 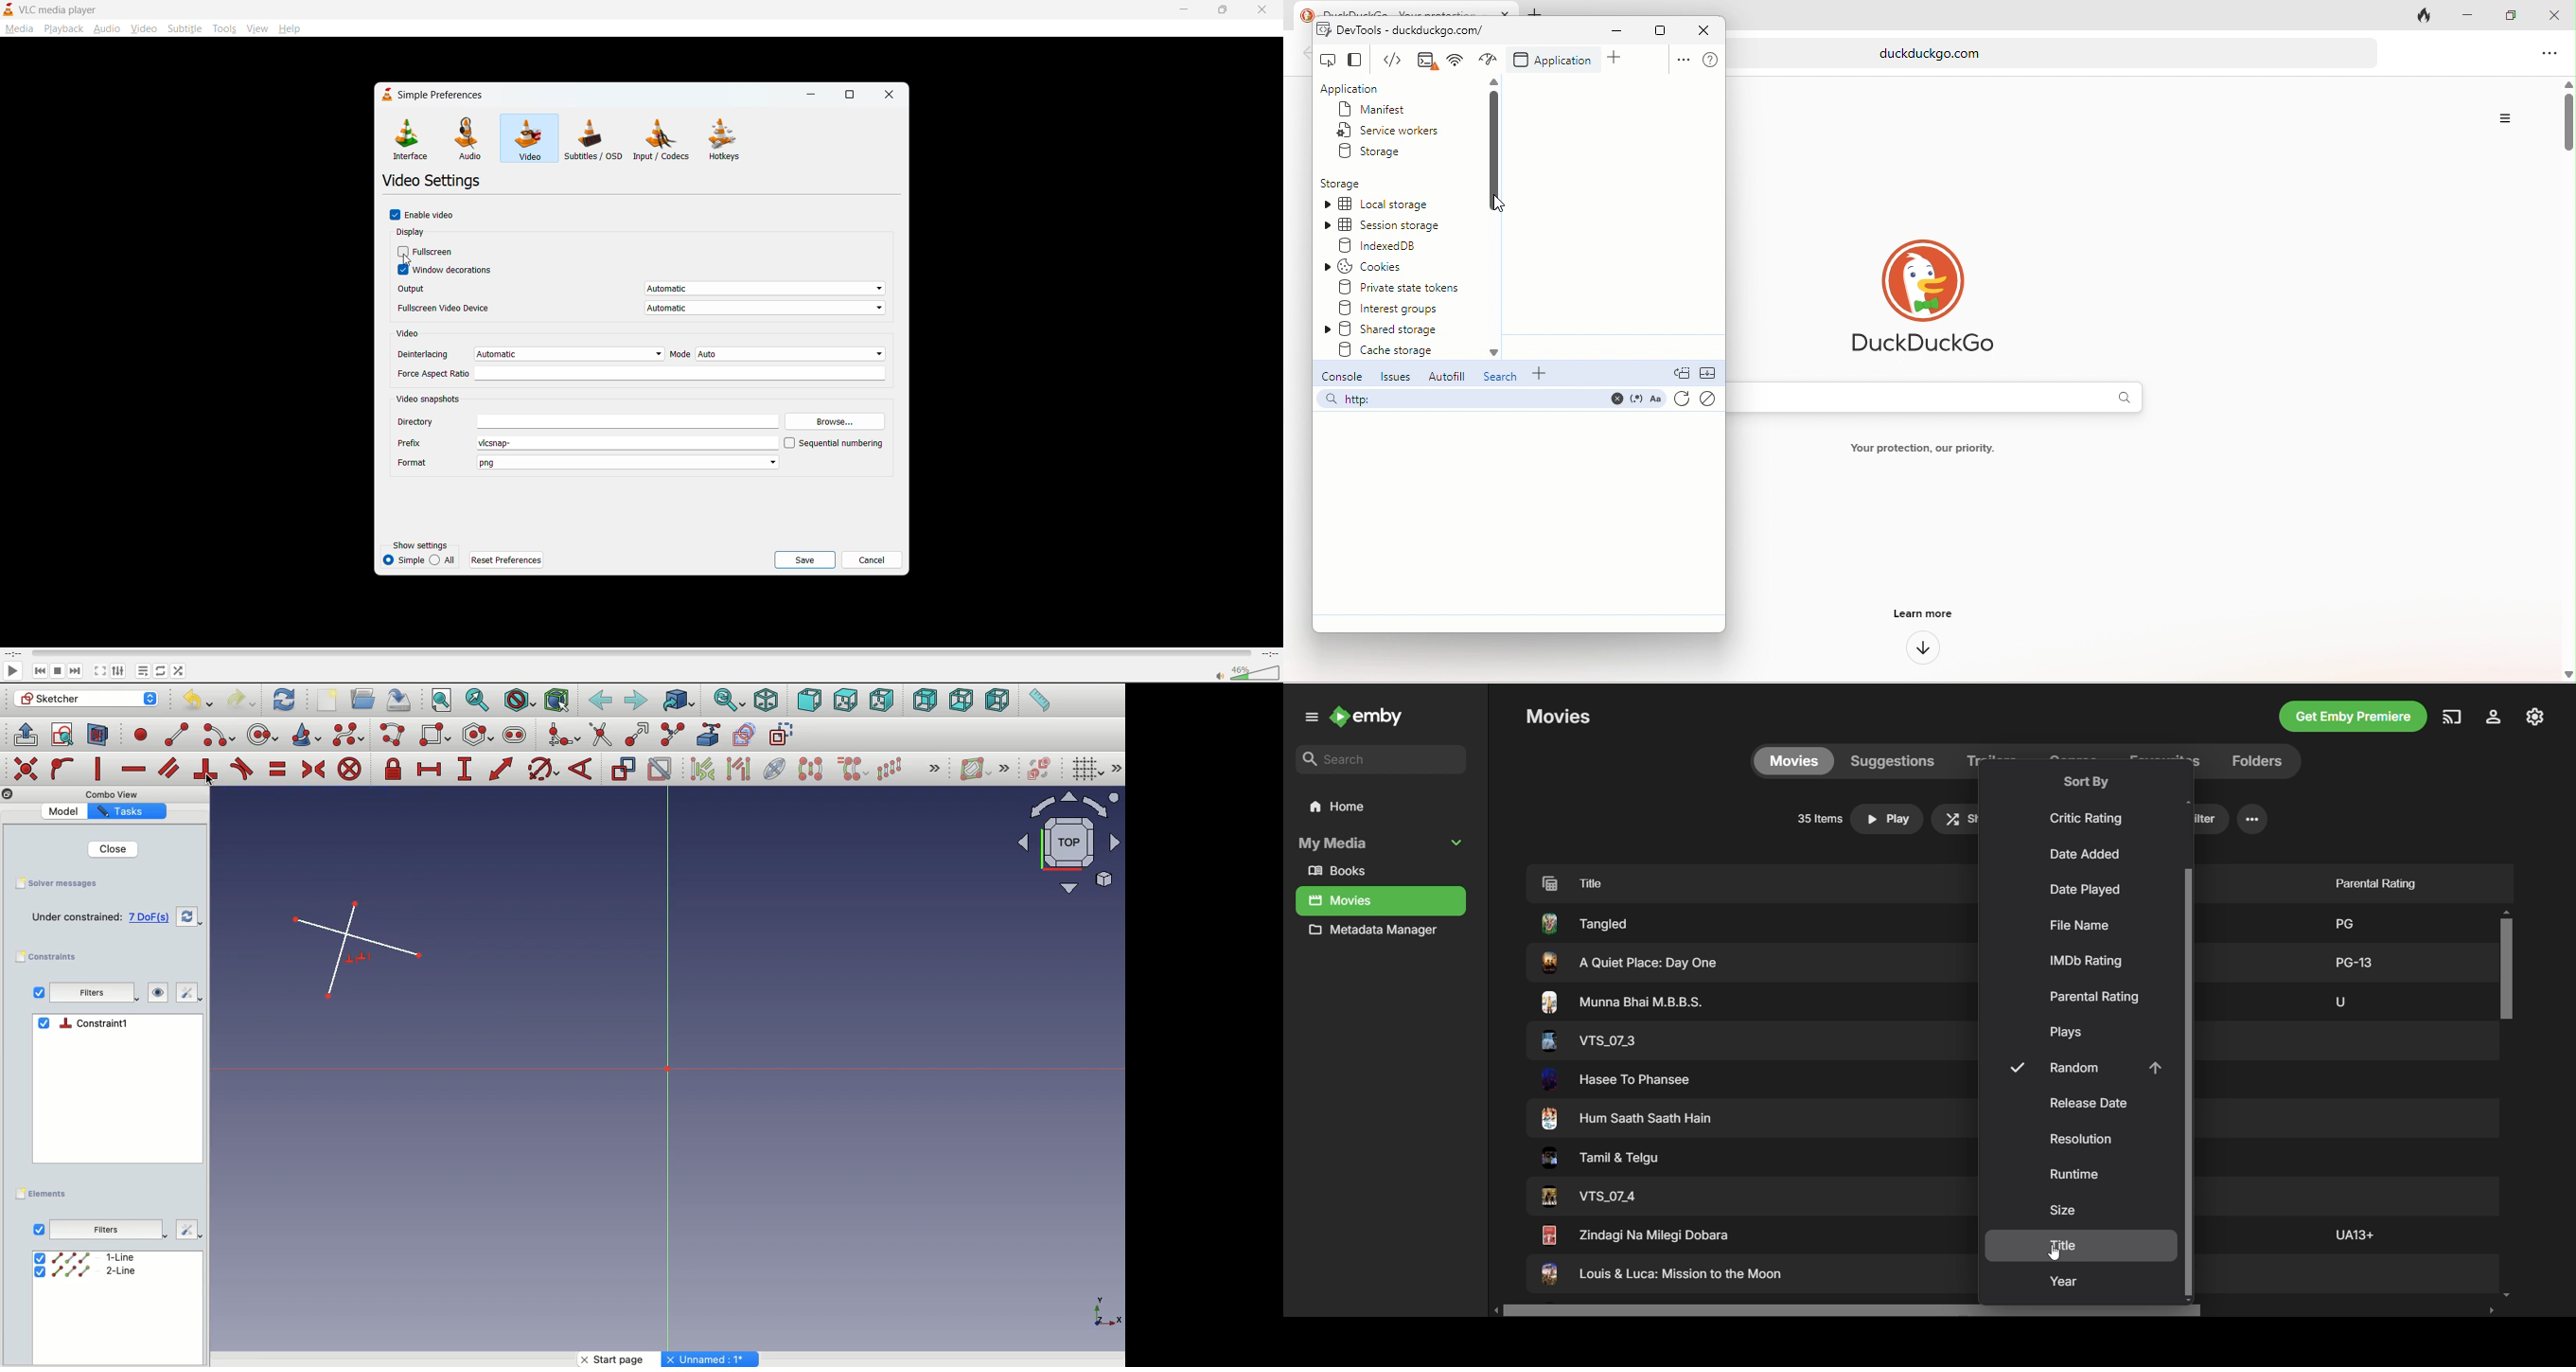 What do you see at coordinates (1401, 287) in the screenshot?
I see `private state tokens` at bounding box center [1401, 287].